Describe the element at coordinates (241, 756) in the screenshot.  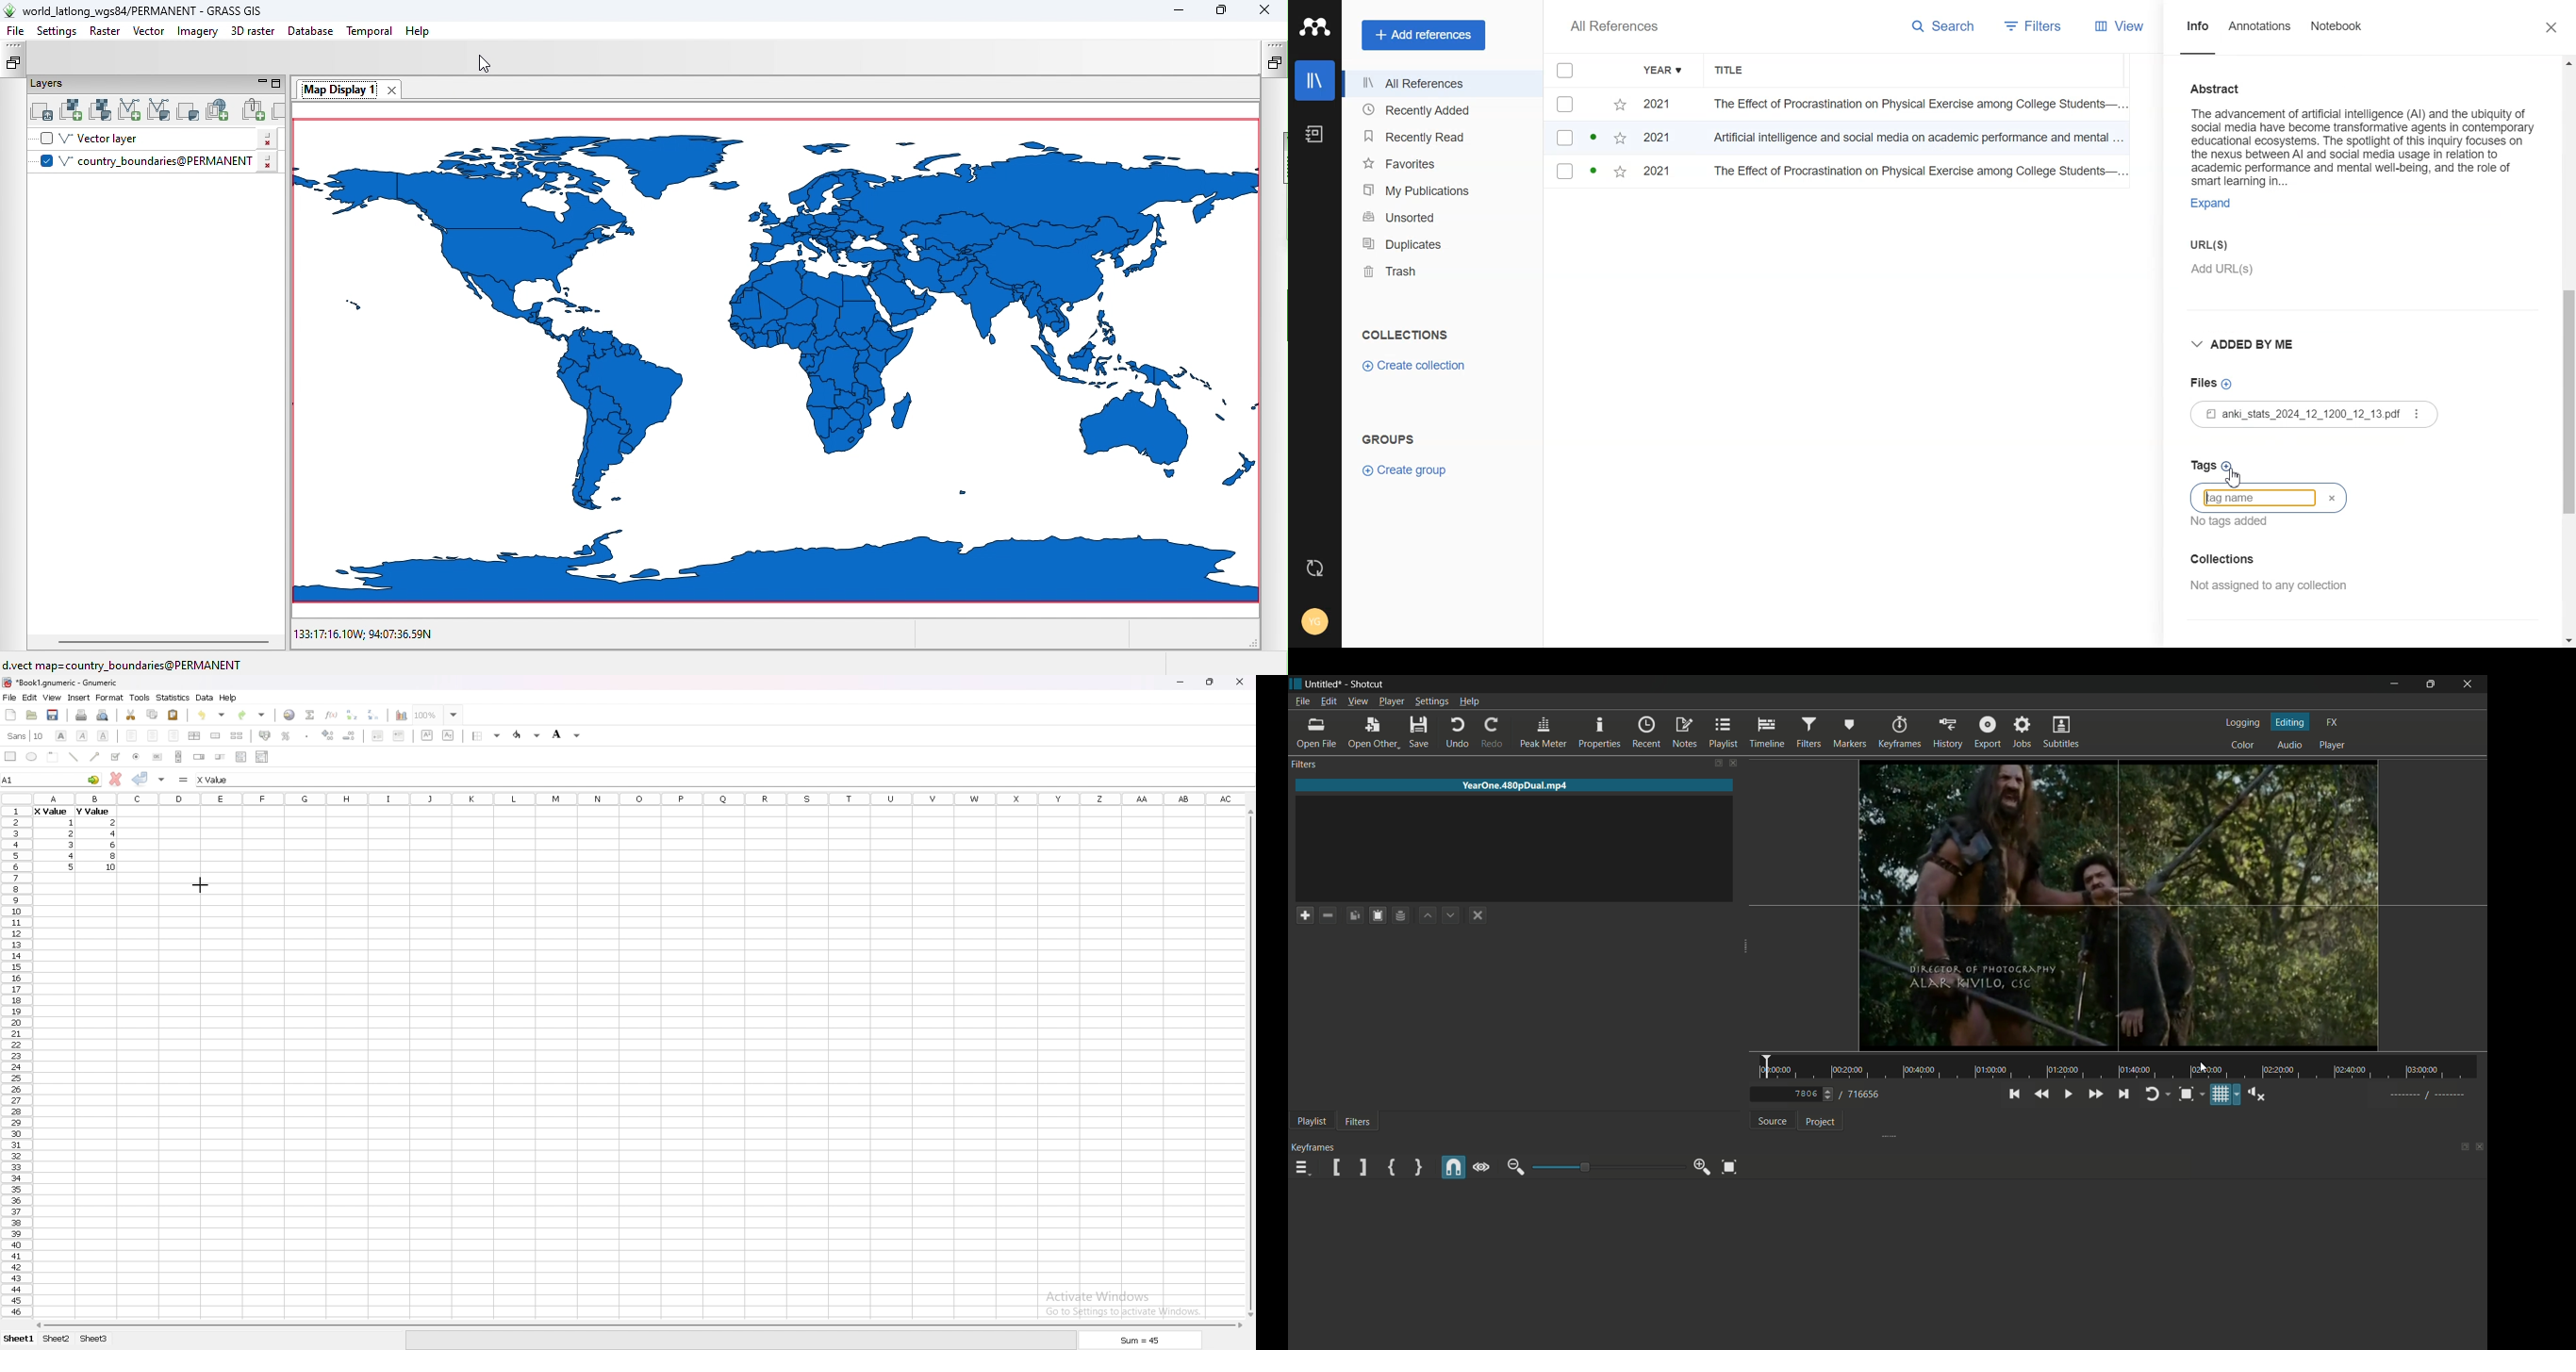
I see `list` at that location.